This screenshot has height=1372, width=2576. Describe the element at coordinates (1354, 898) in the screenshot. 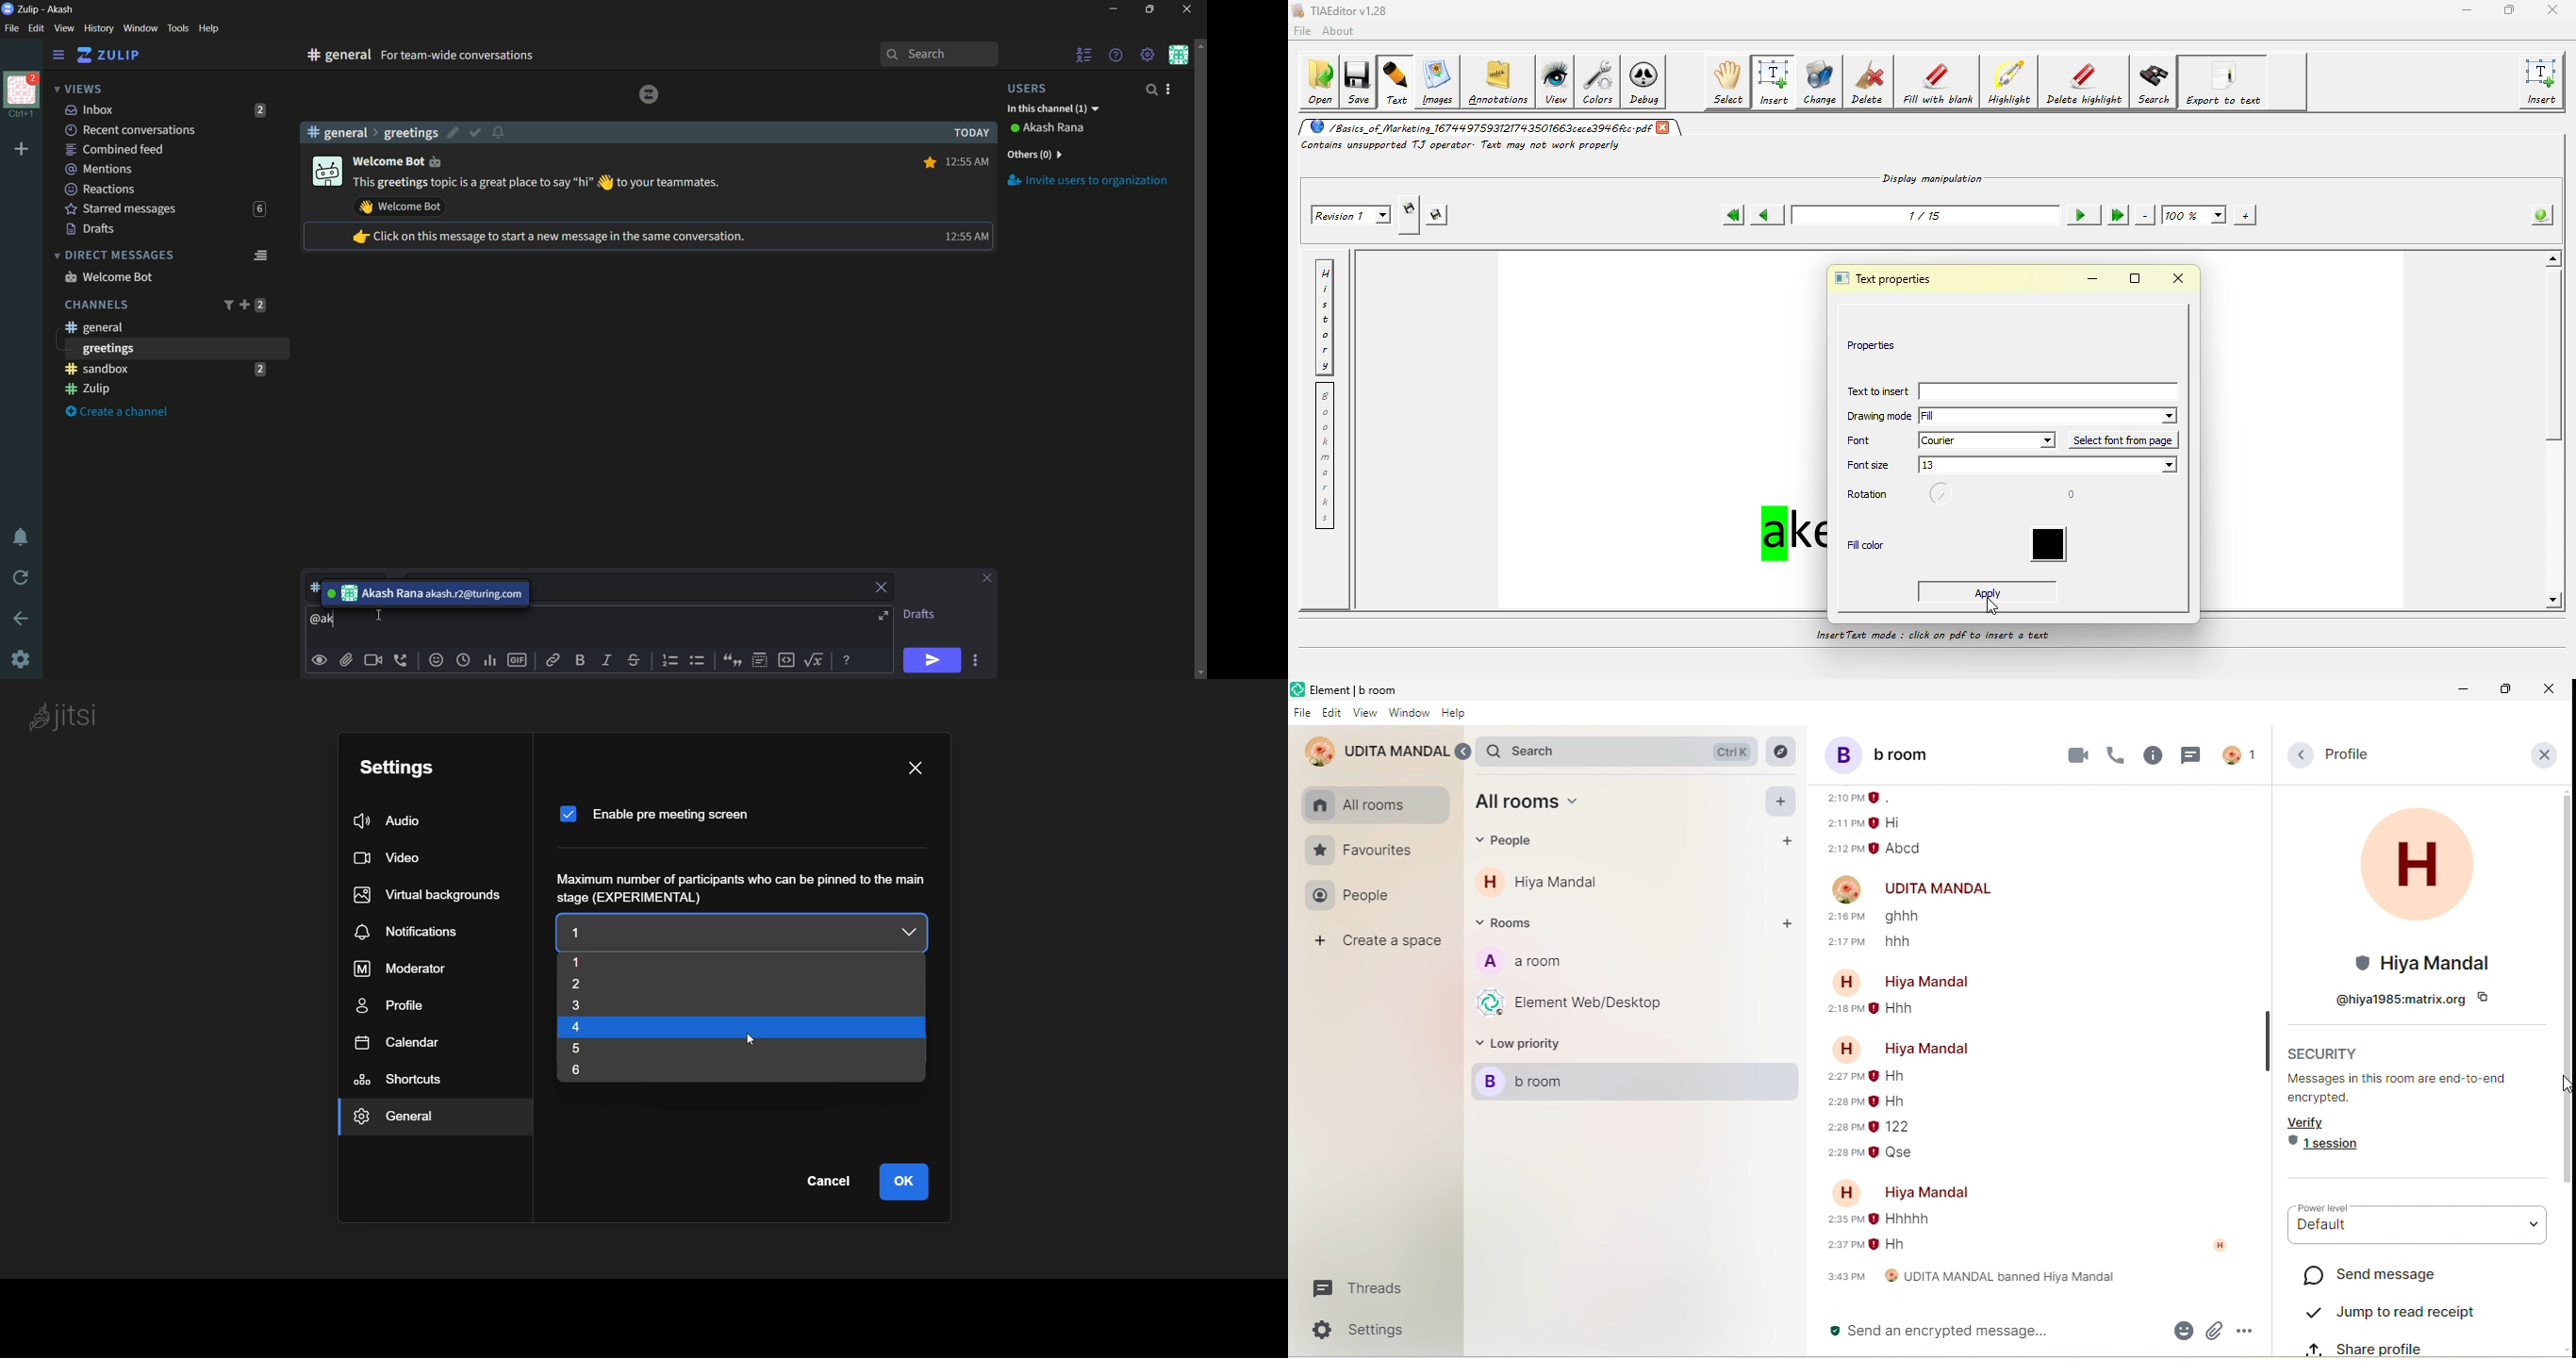

I see `people` at that location.